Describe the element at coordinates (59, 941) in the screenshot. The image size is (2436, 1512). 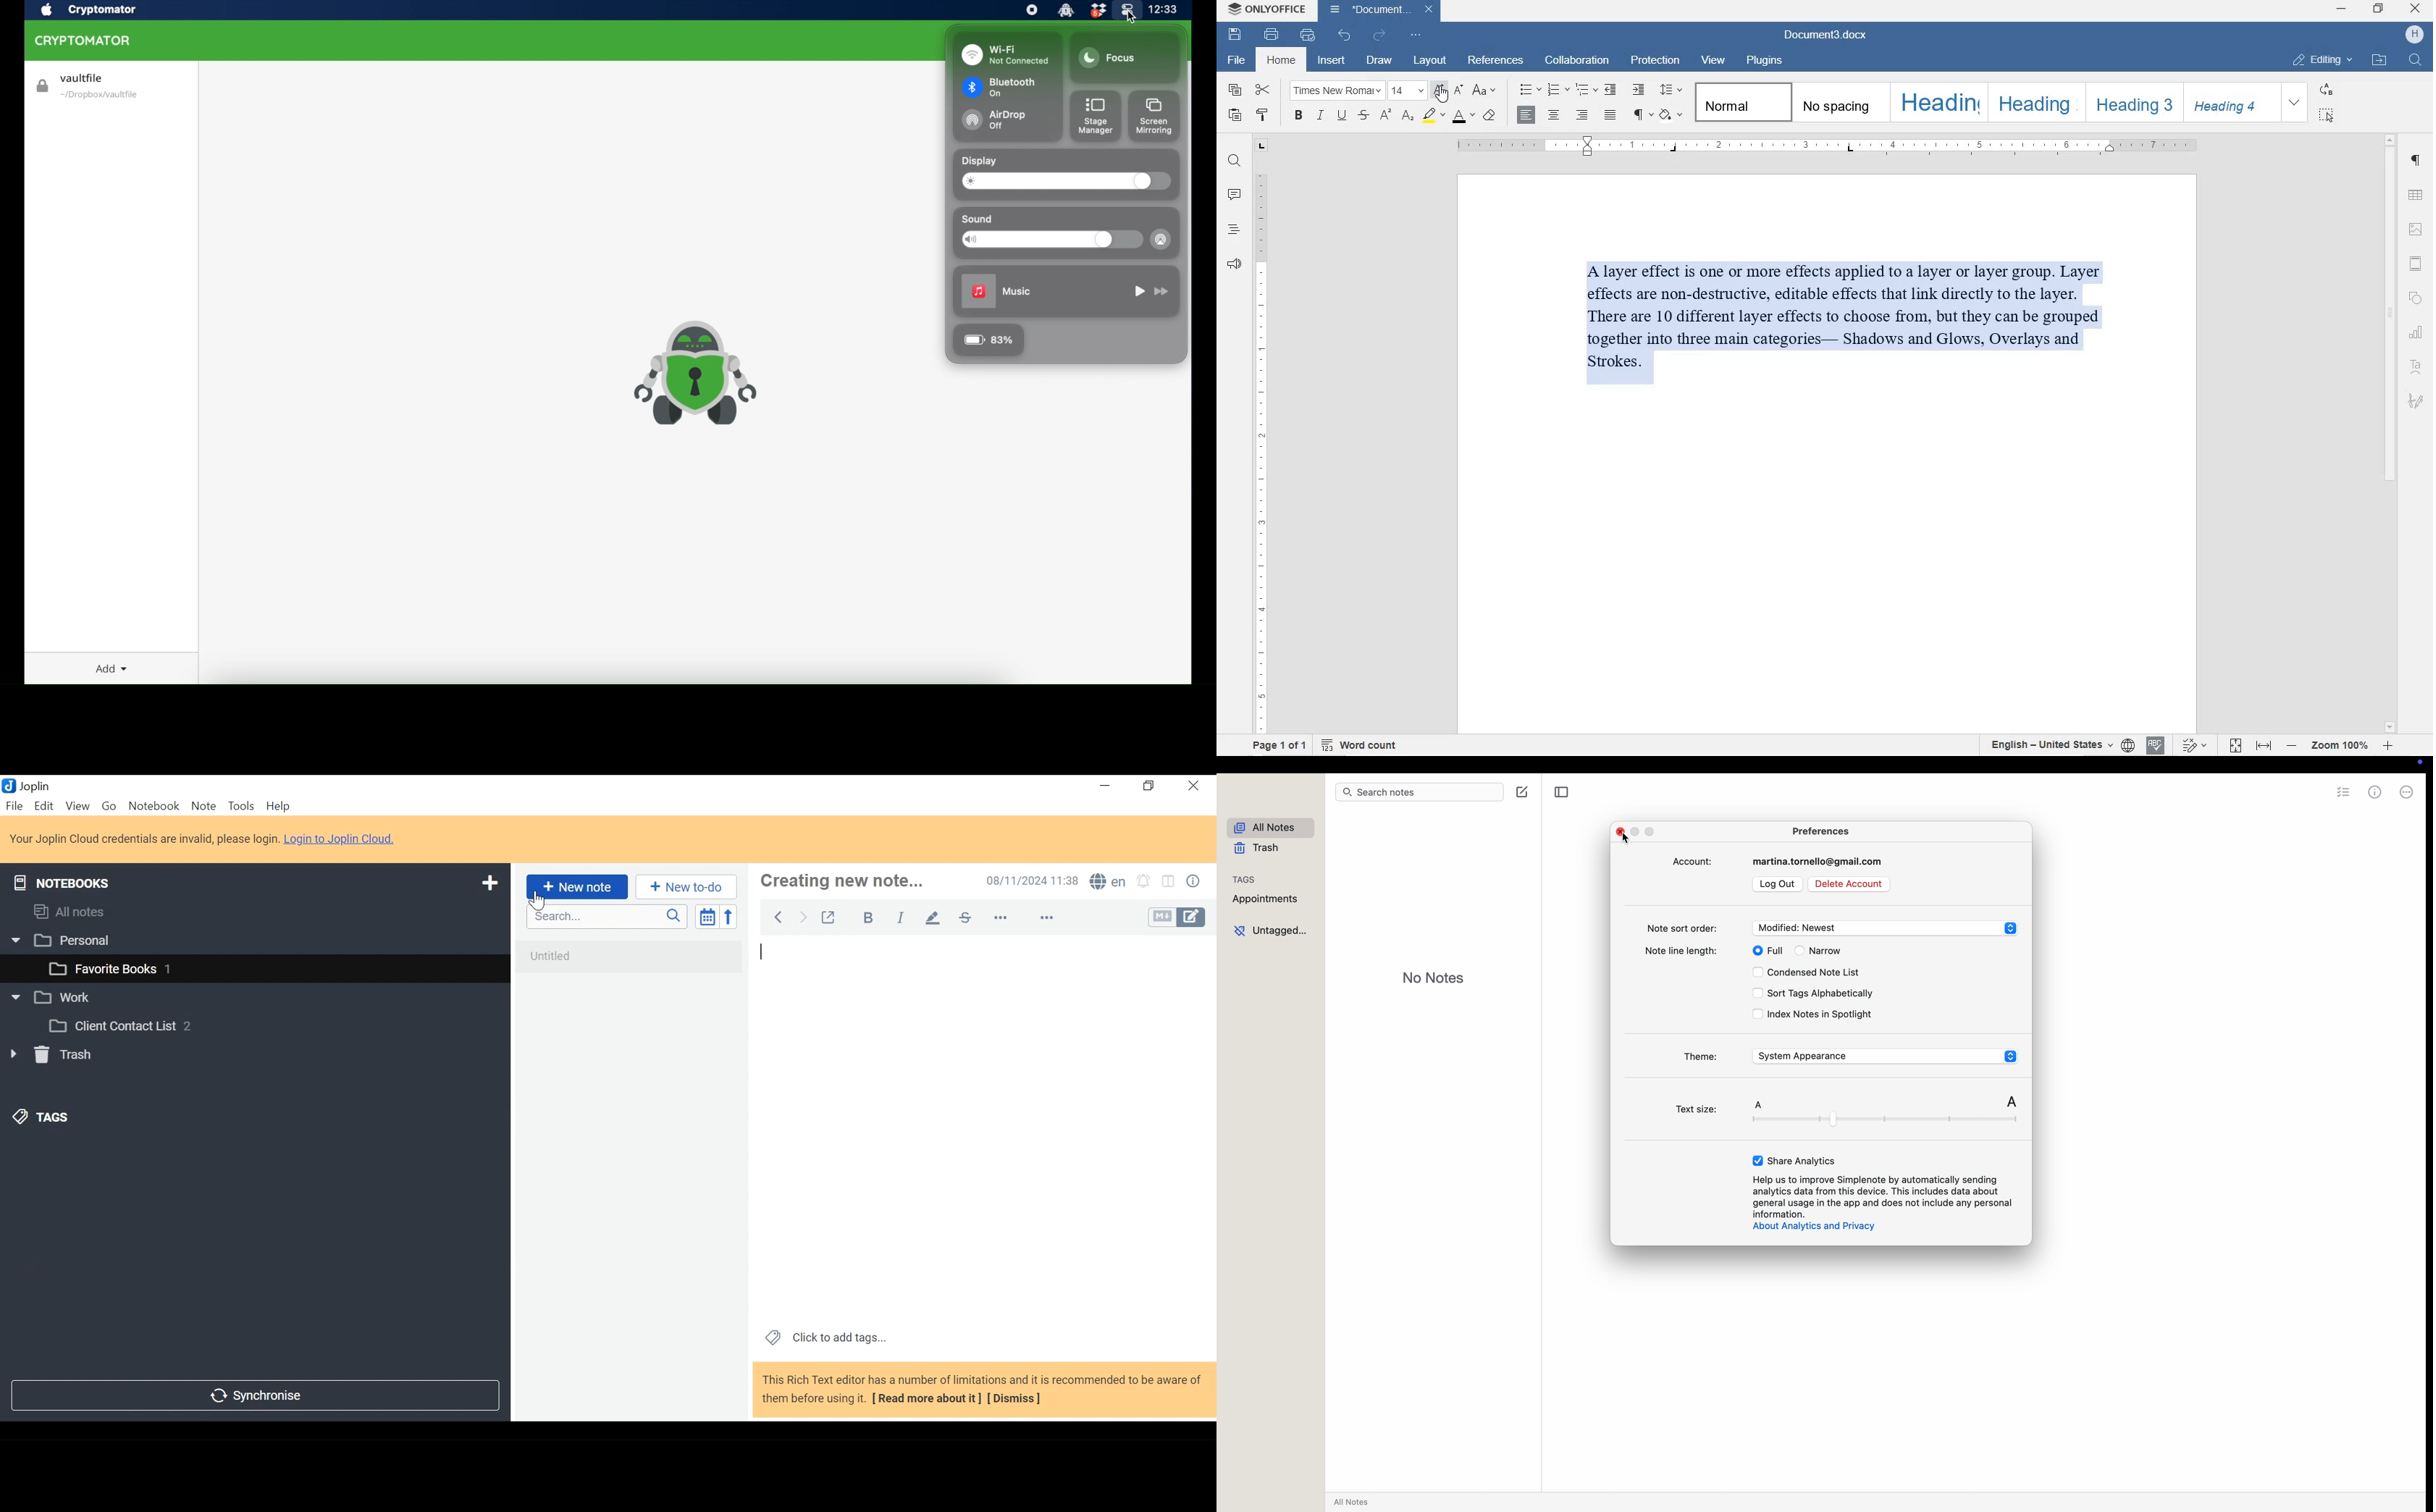
I see ` Personal` at that location.